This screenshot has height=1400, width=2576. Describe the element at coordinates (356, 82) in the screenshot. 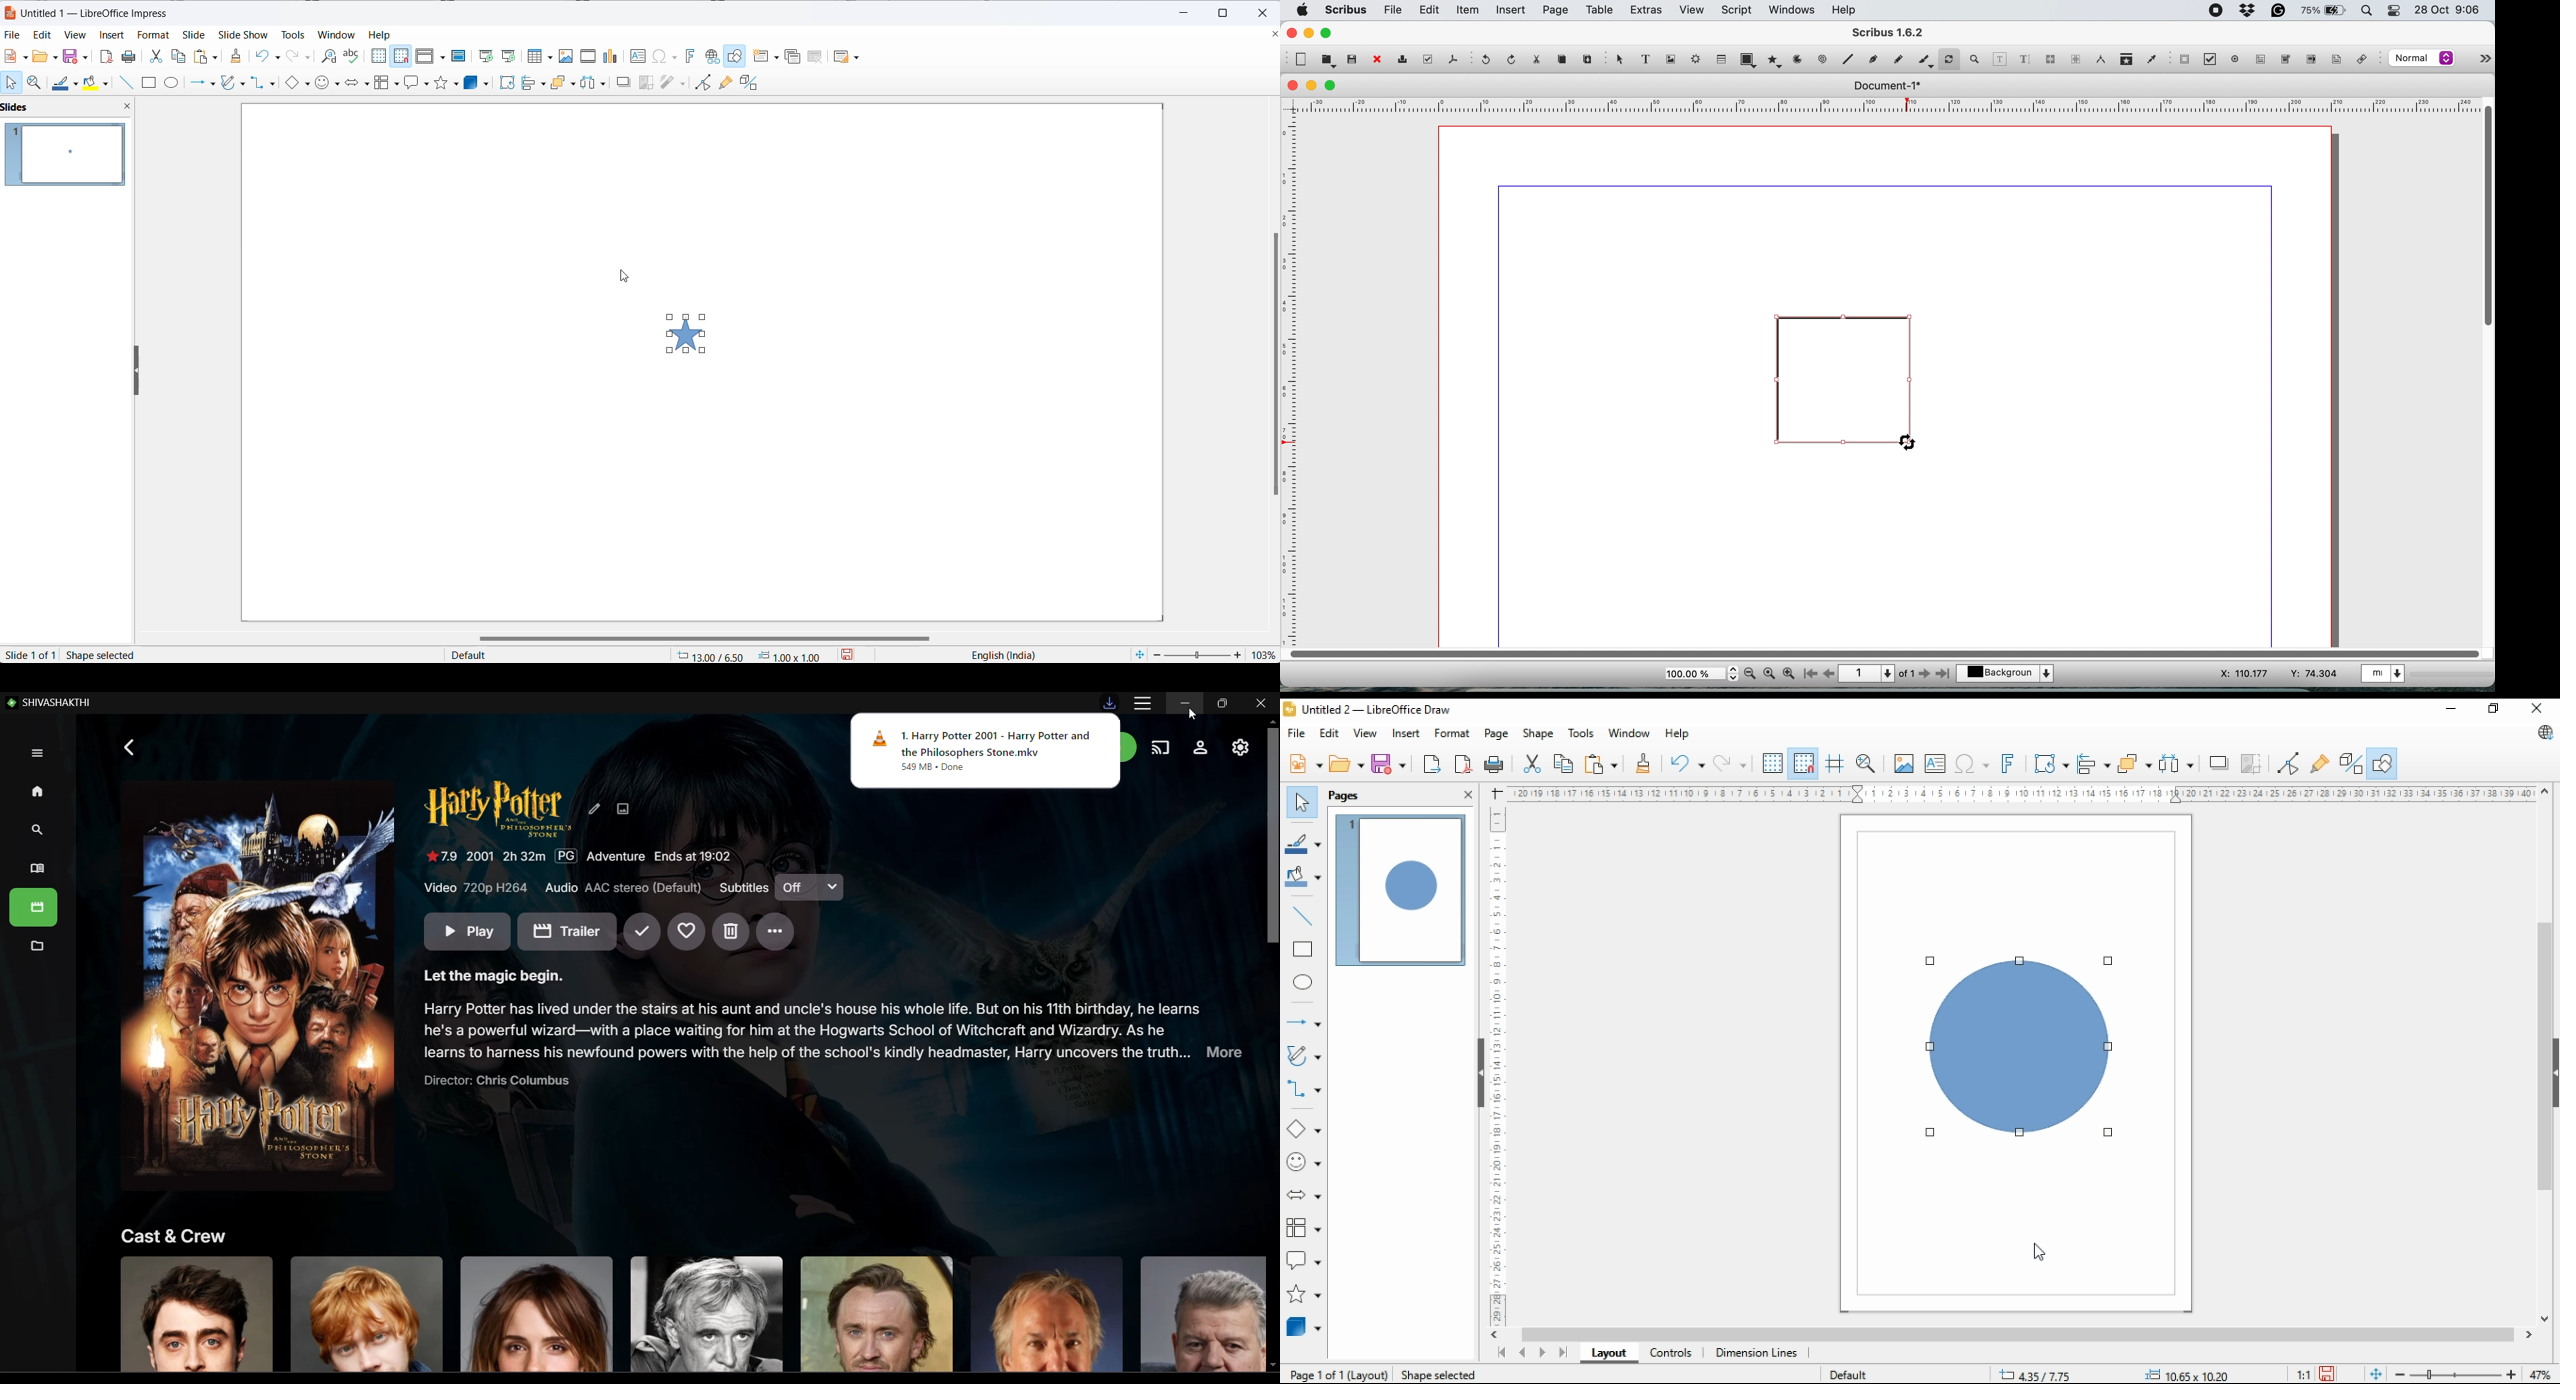

I see `block arrows` at that location.